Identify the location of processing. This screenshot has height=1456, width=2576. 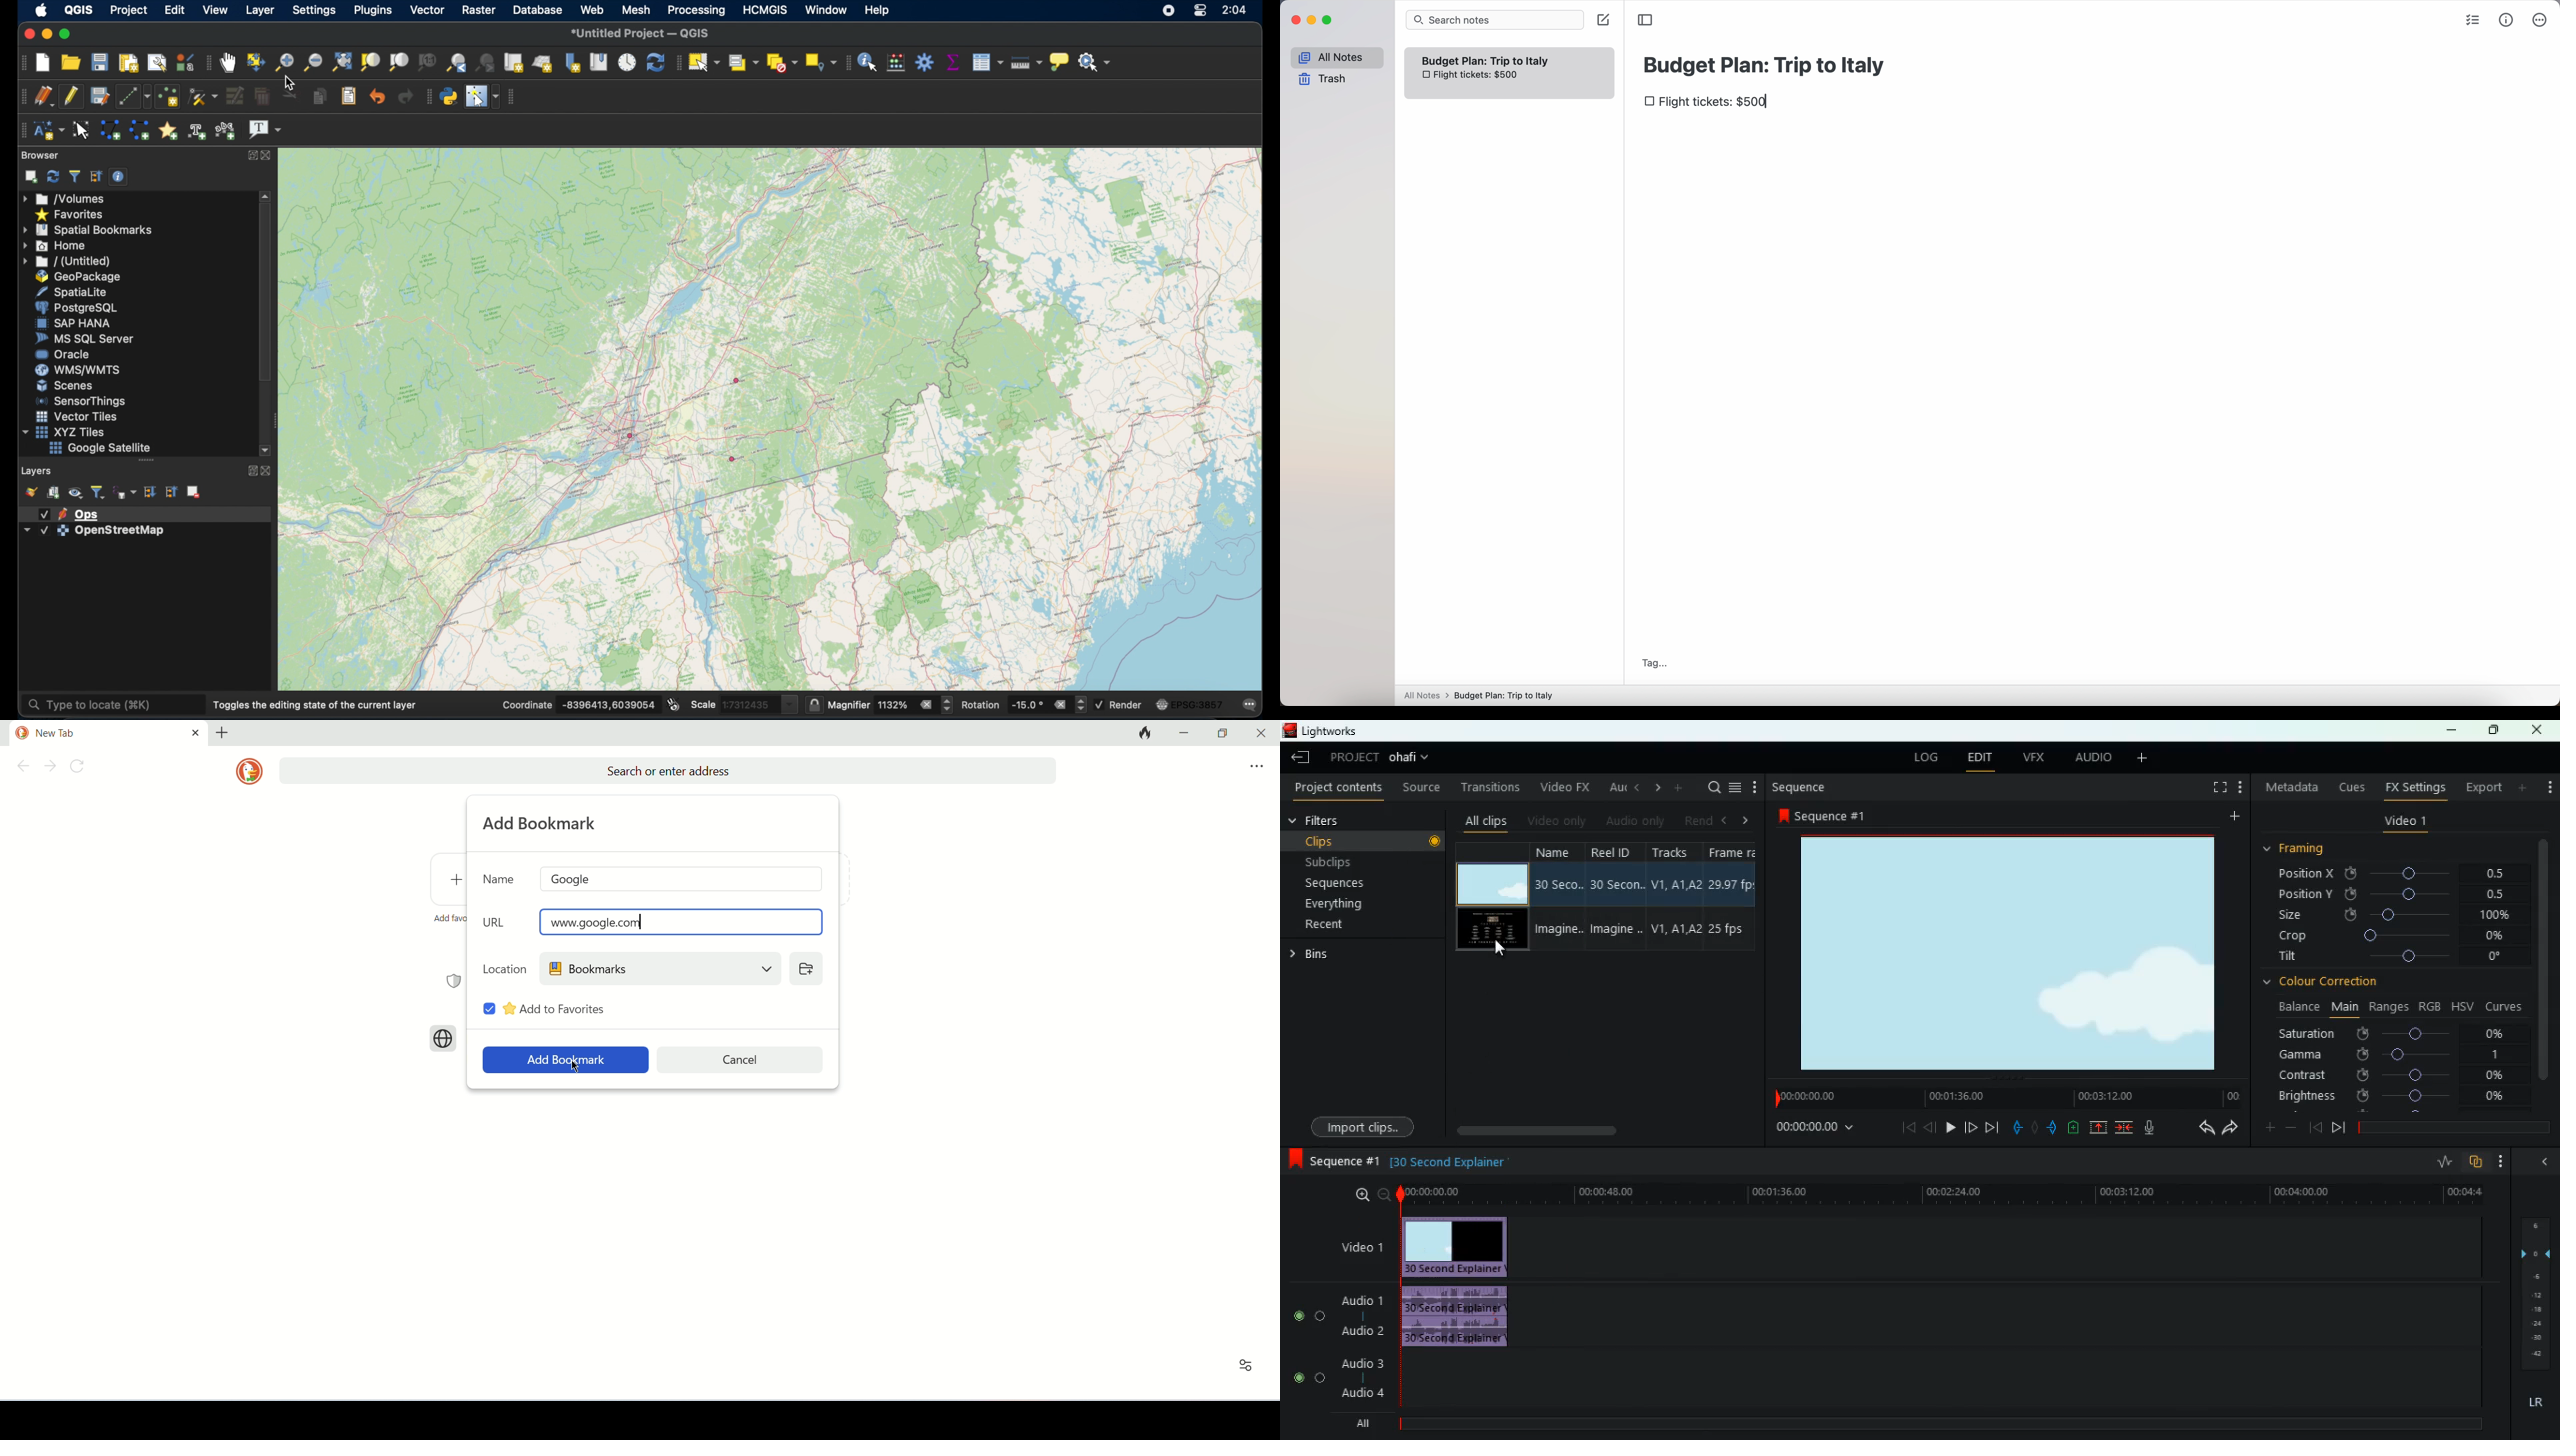
(697, 11).